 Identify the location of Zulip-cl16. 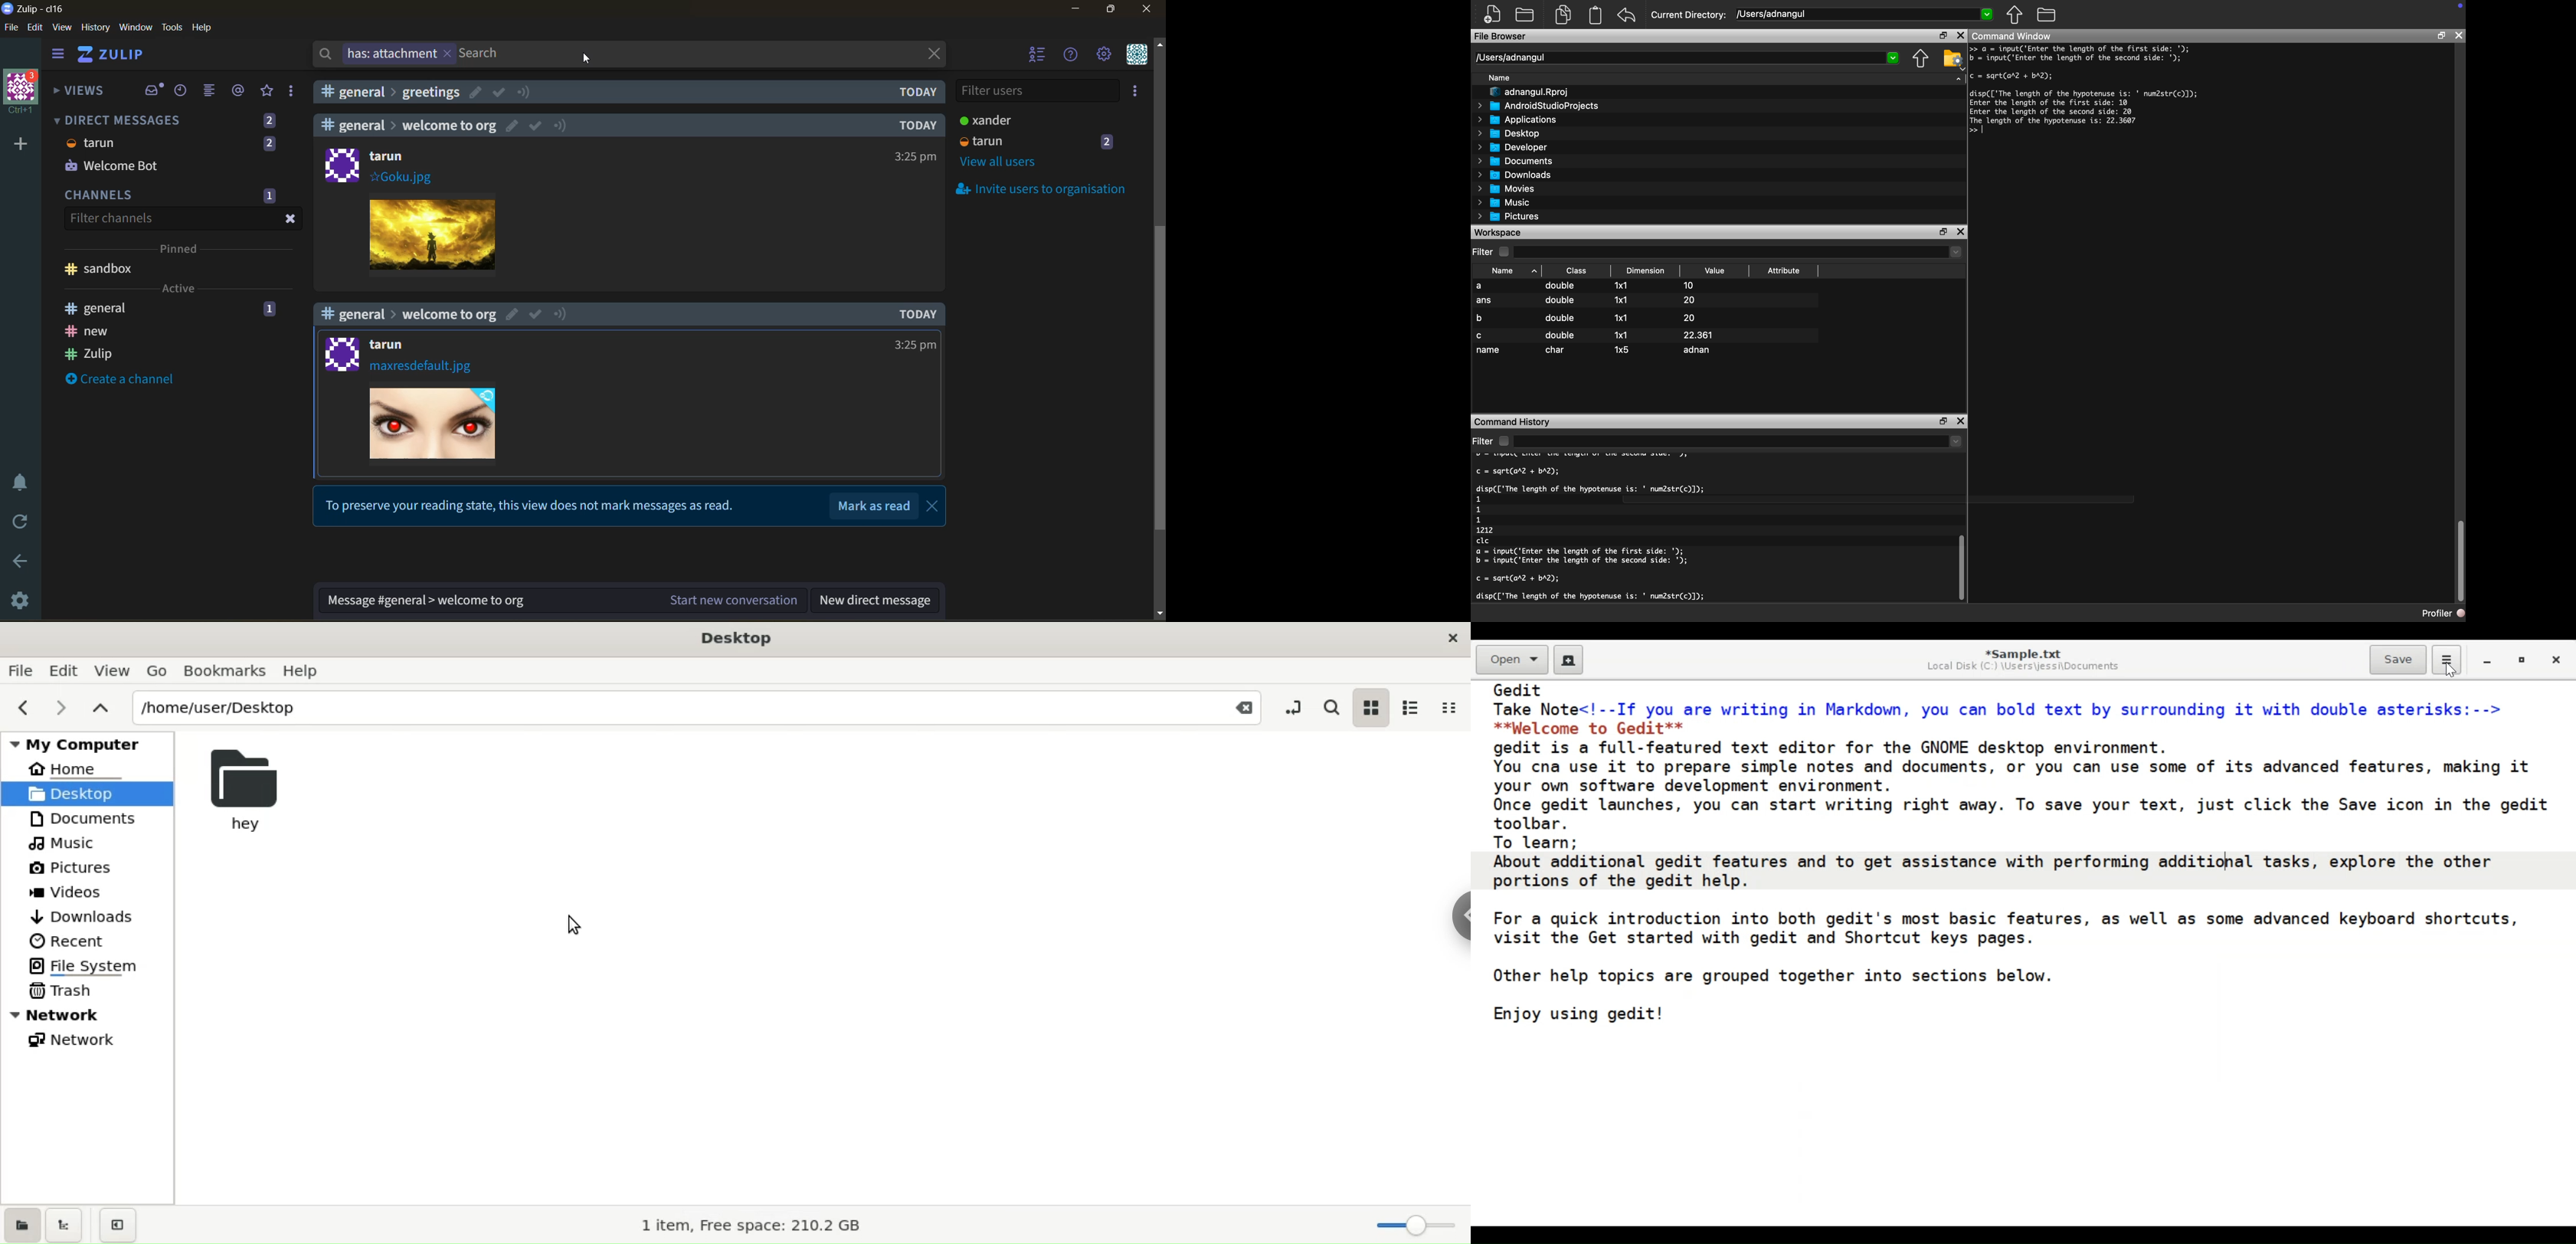
(36, 8).